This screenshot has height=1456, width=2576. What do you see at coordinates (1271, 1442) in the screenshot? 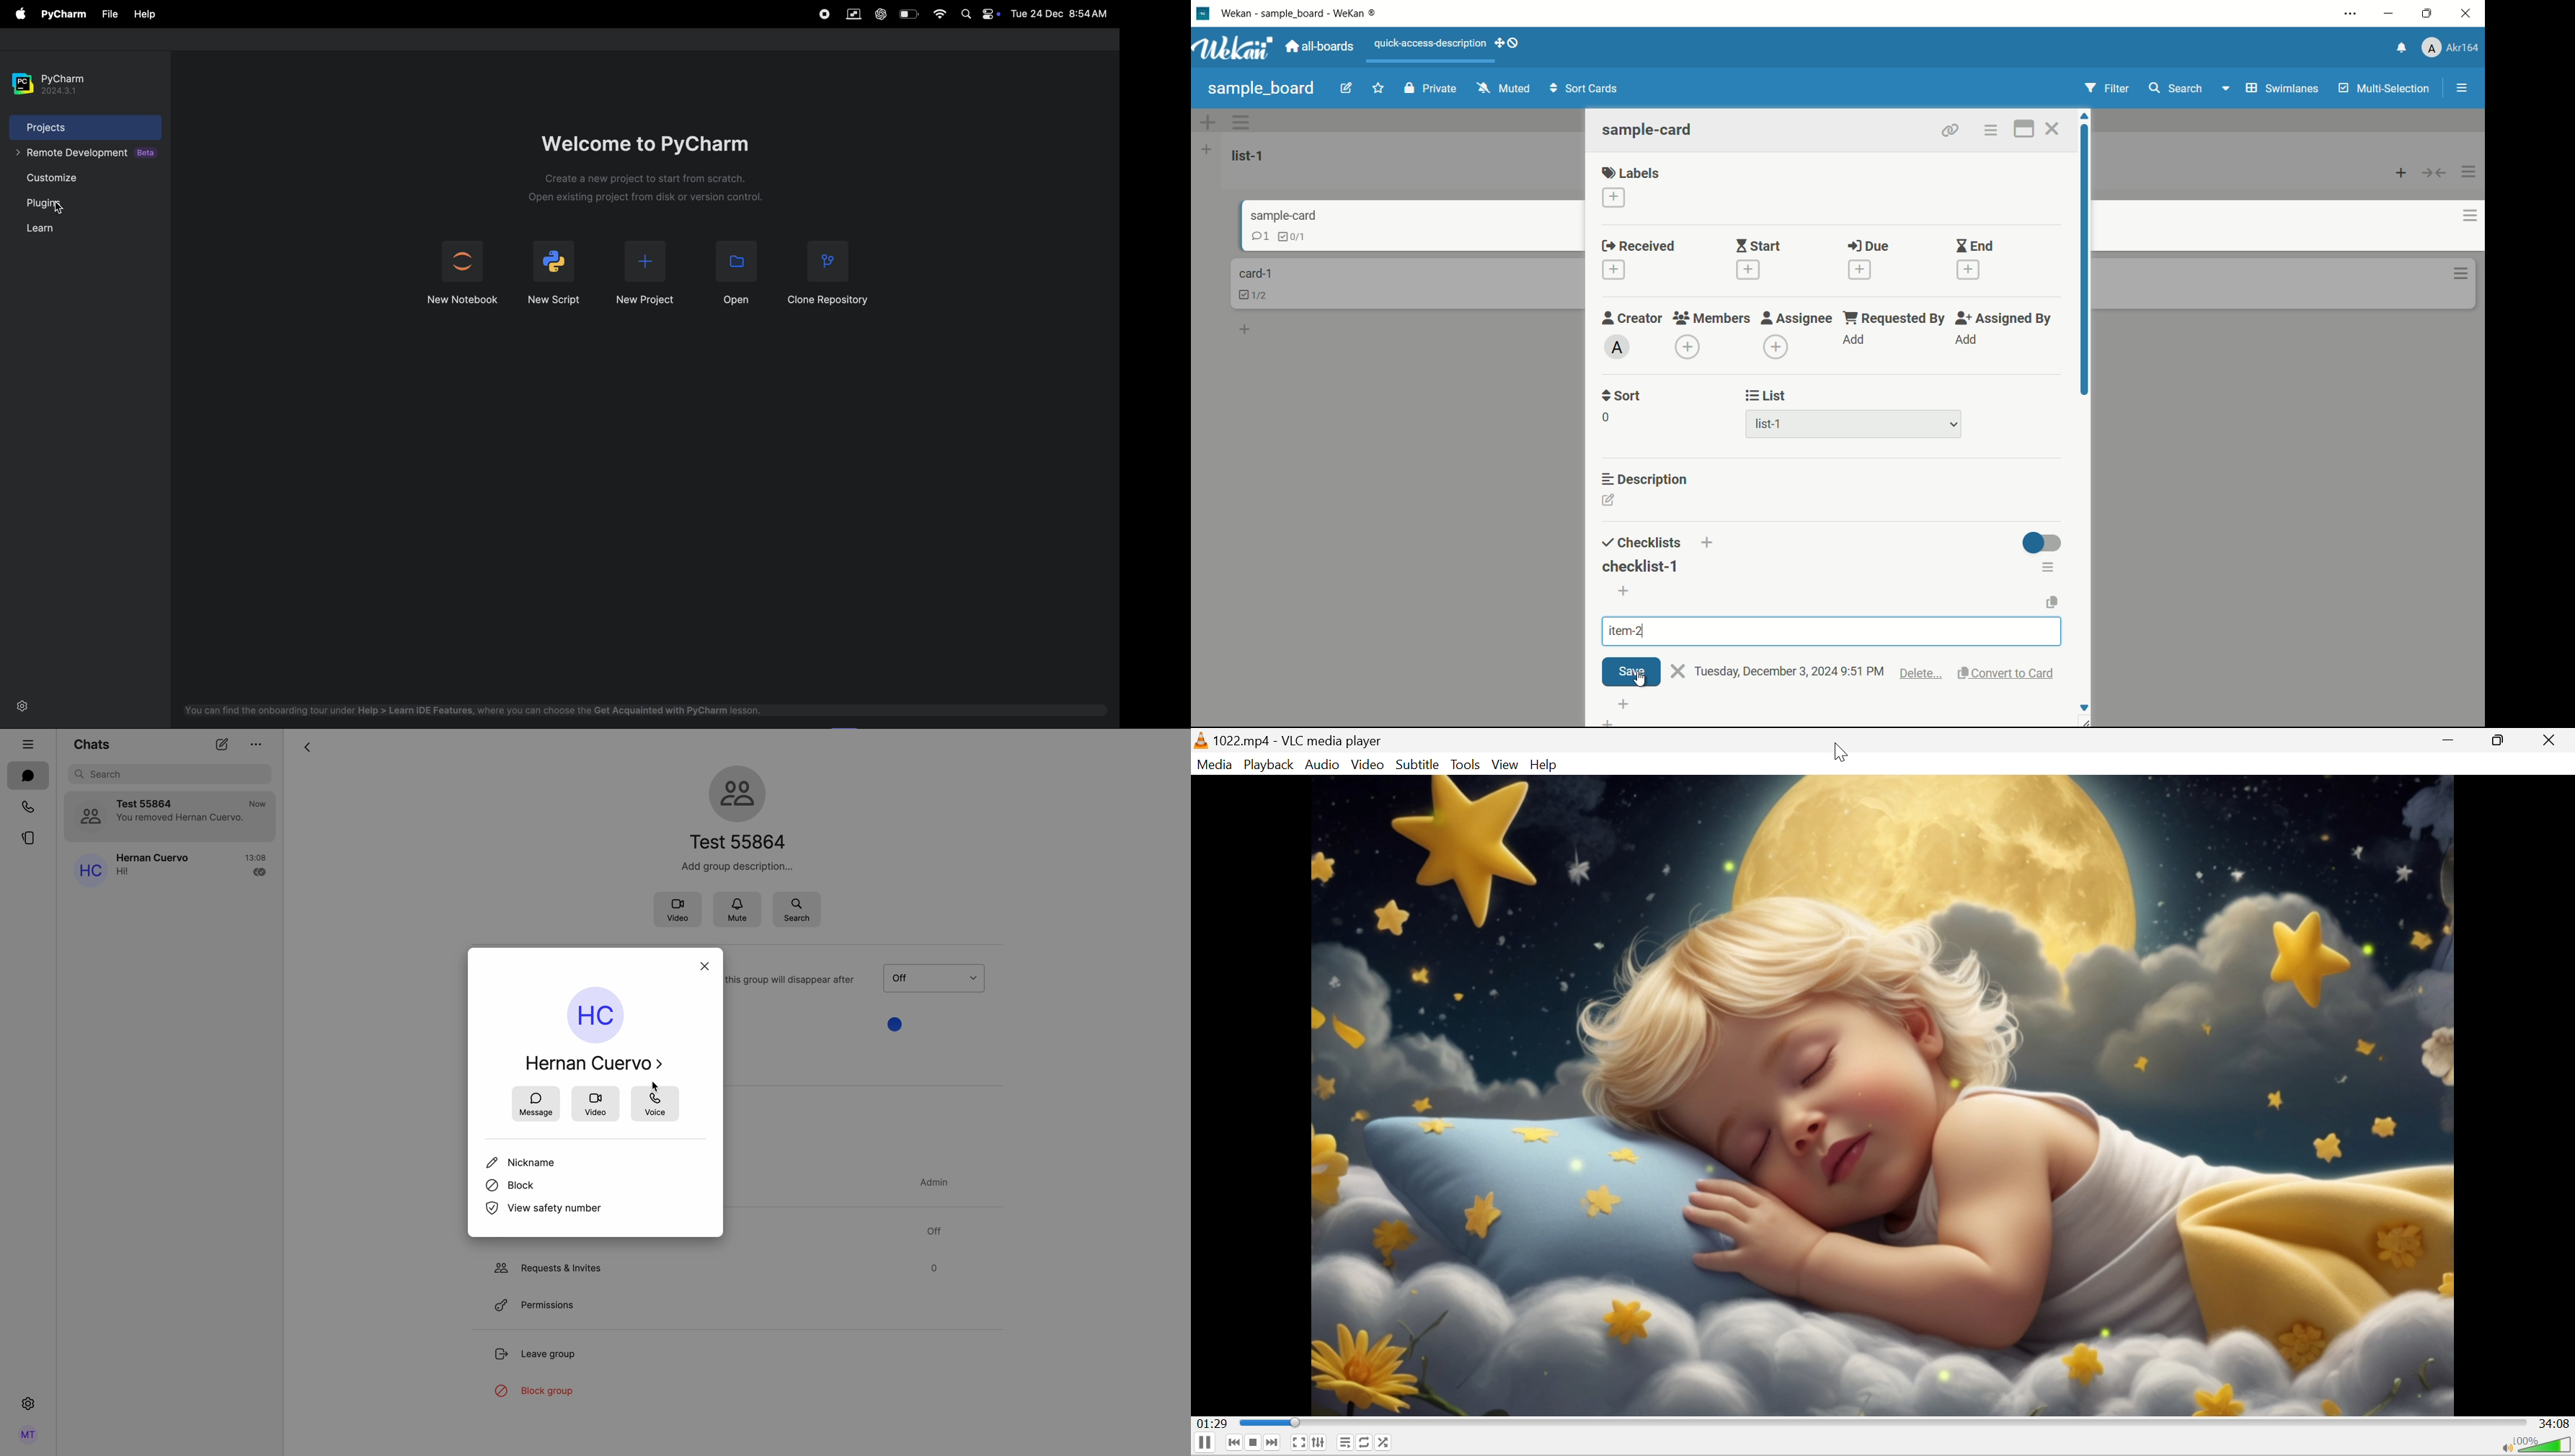
I see `Next media in the playlist, skip forward when held` at bounding box center [1271, 1442].